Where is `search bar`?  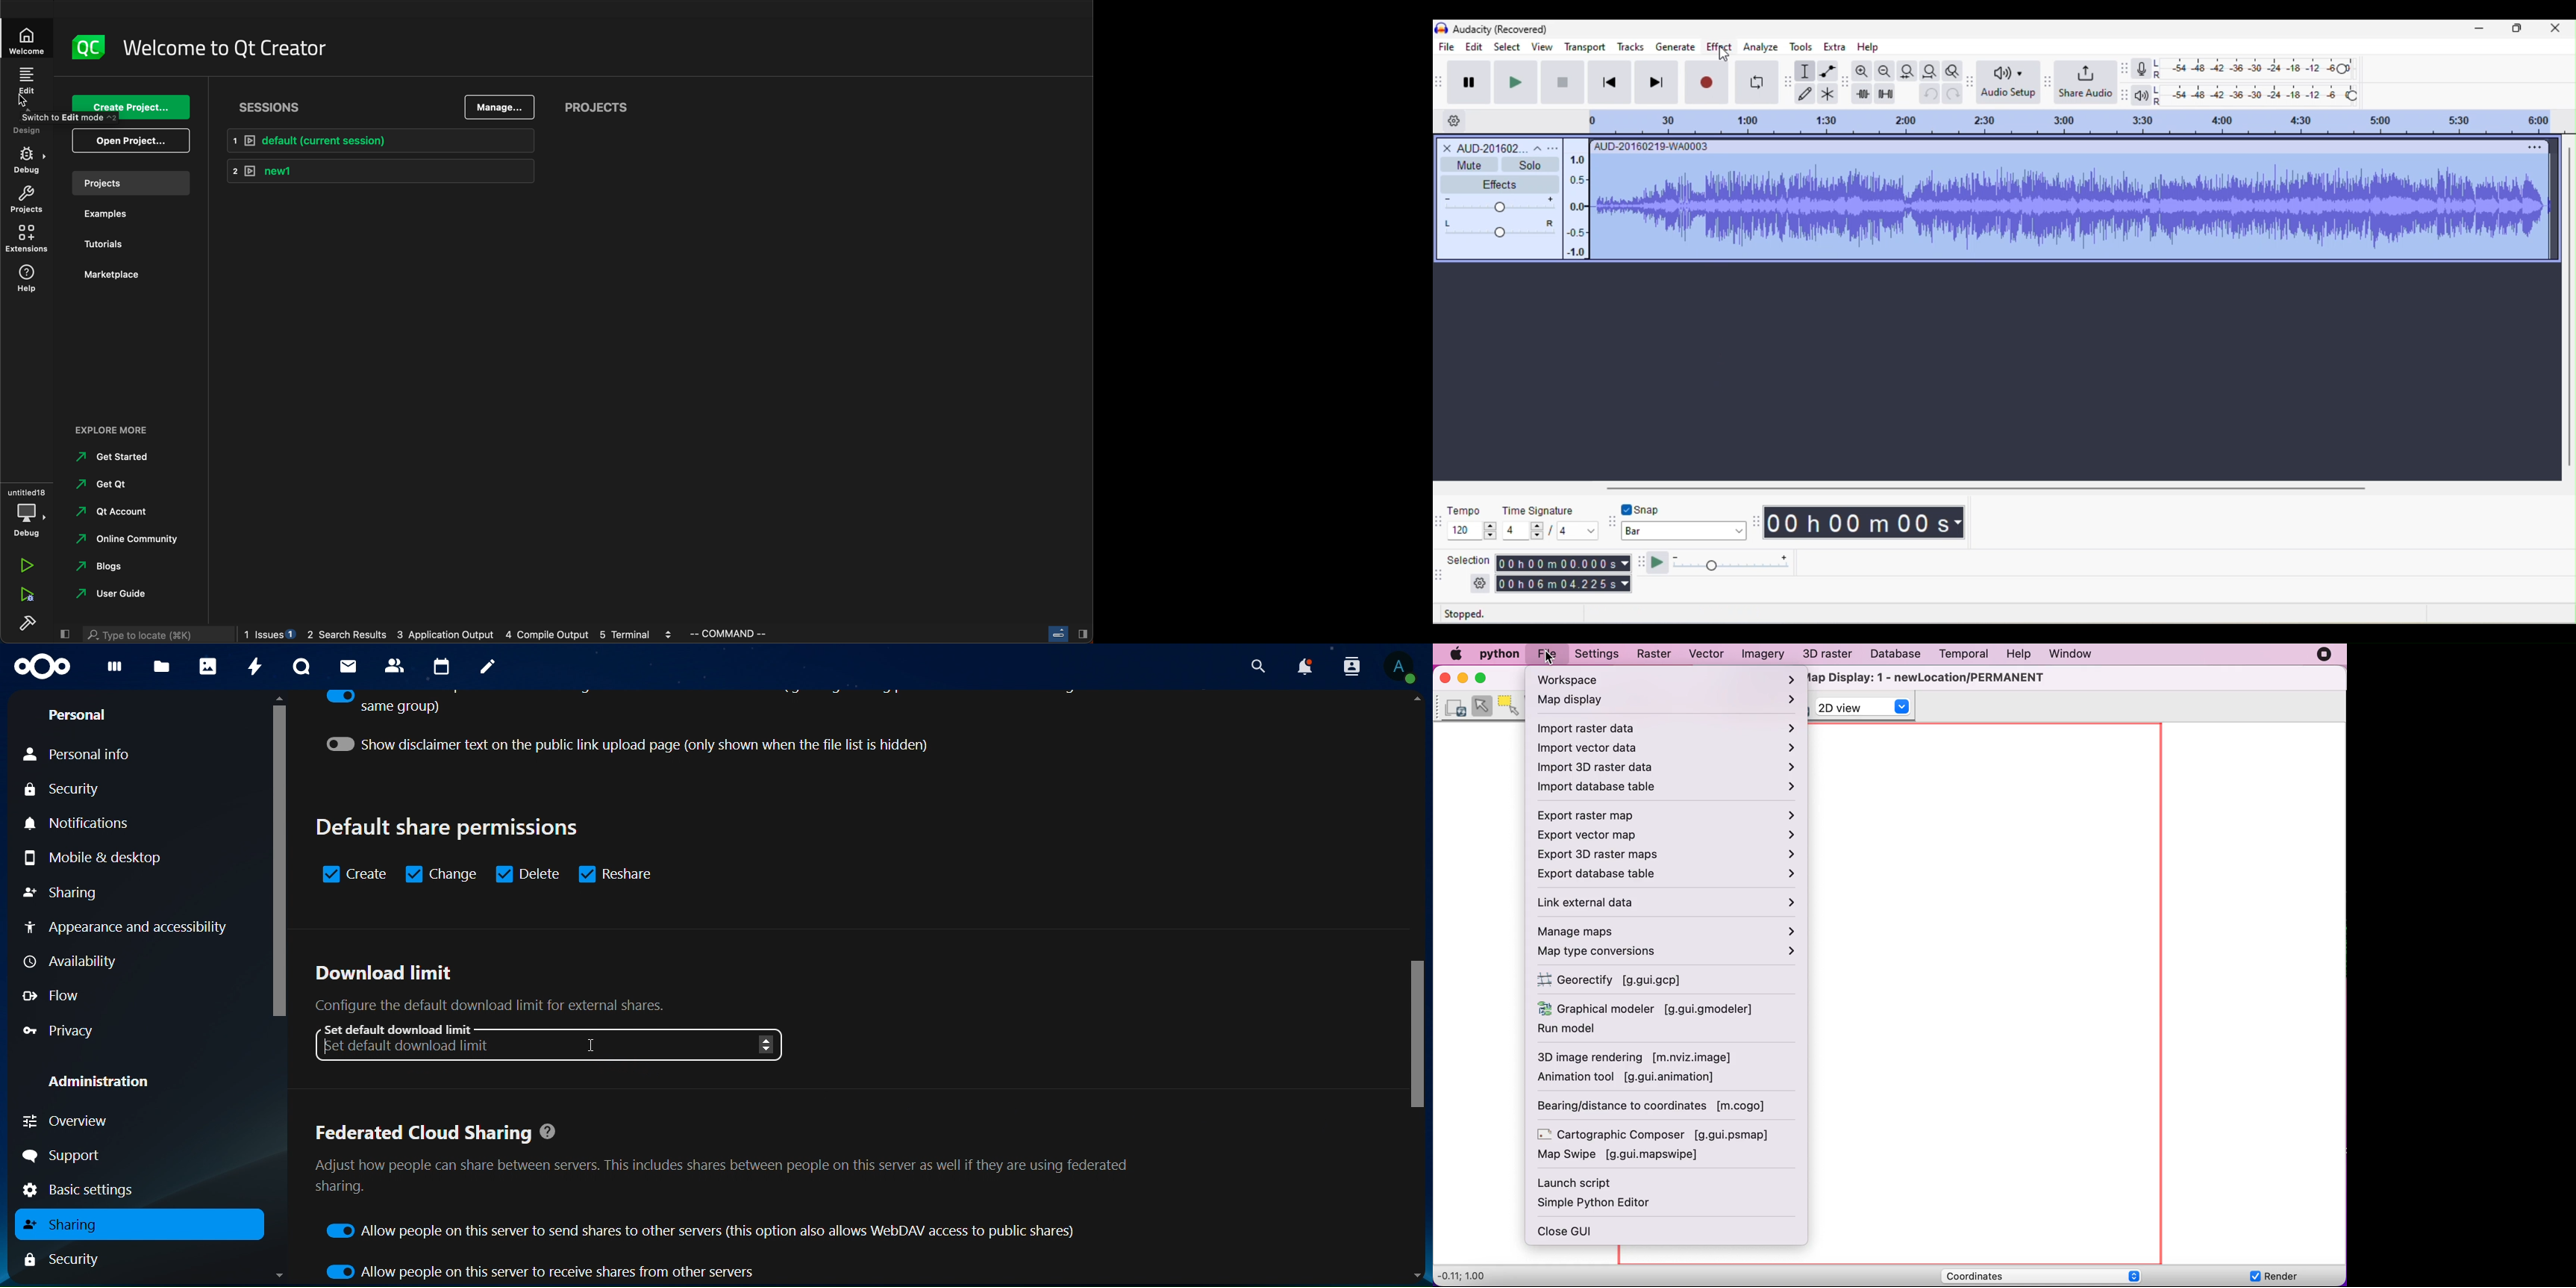 search bar is located at coordinates (158, 634).